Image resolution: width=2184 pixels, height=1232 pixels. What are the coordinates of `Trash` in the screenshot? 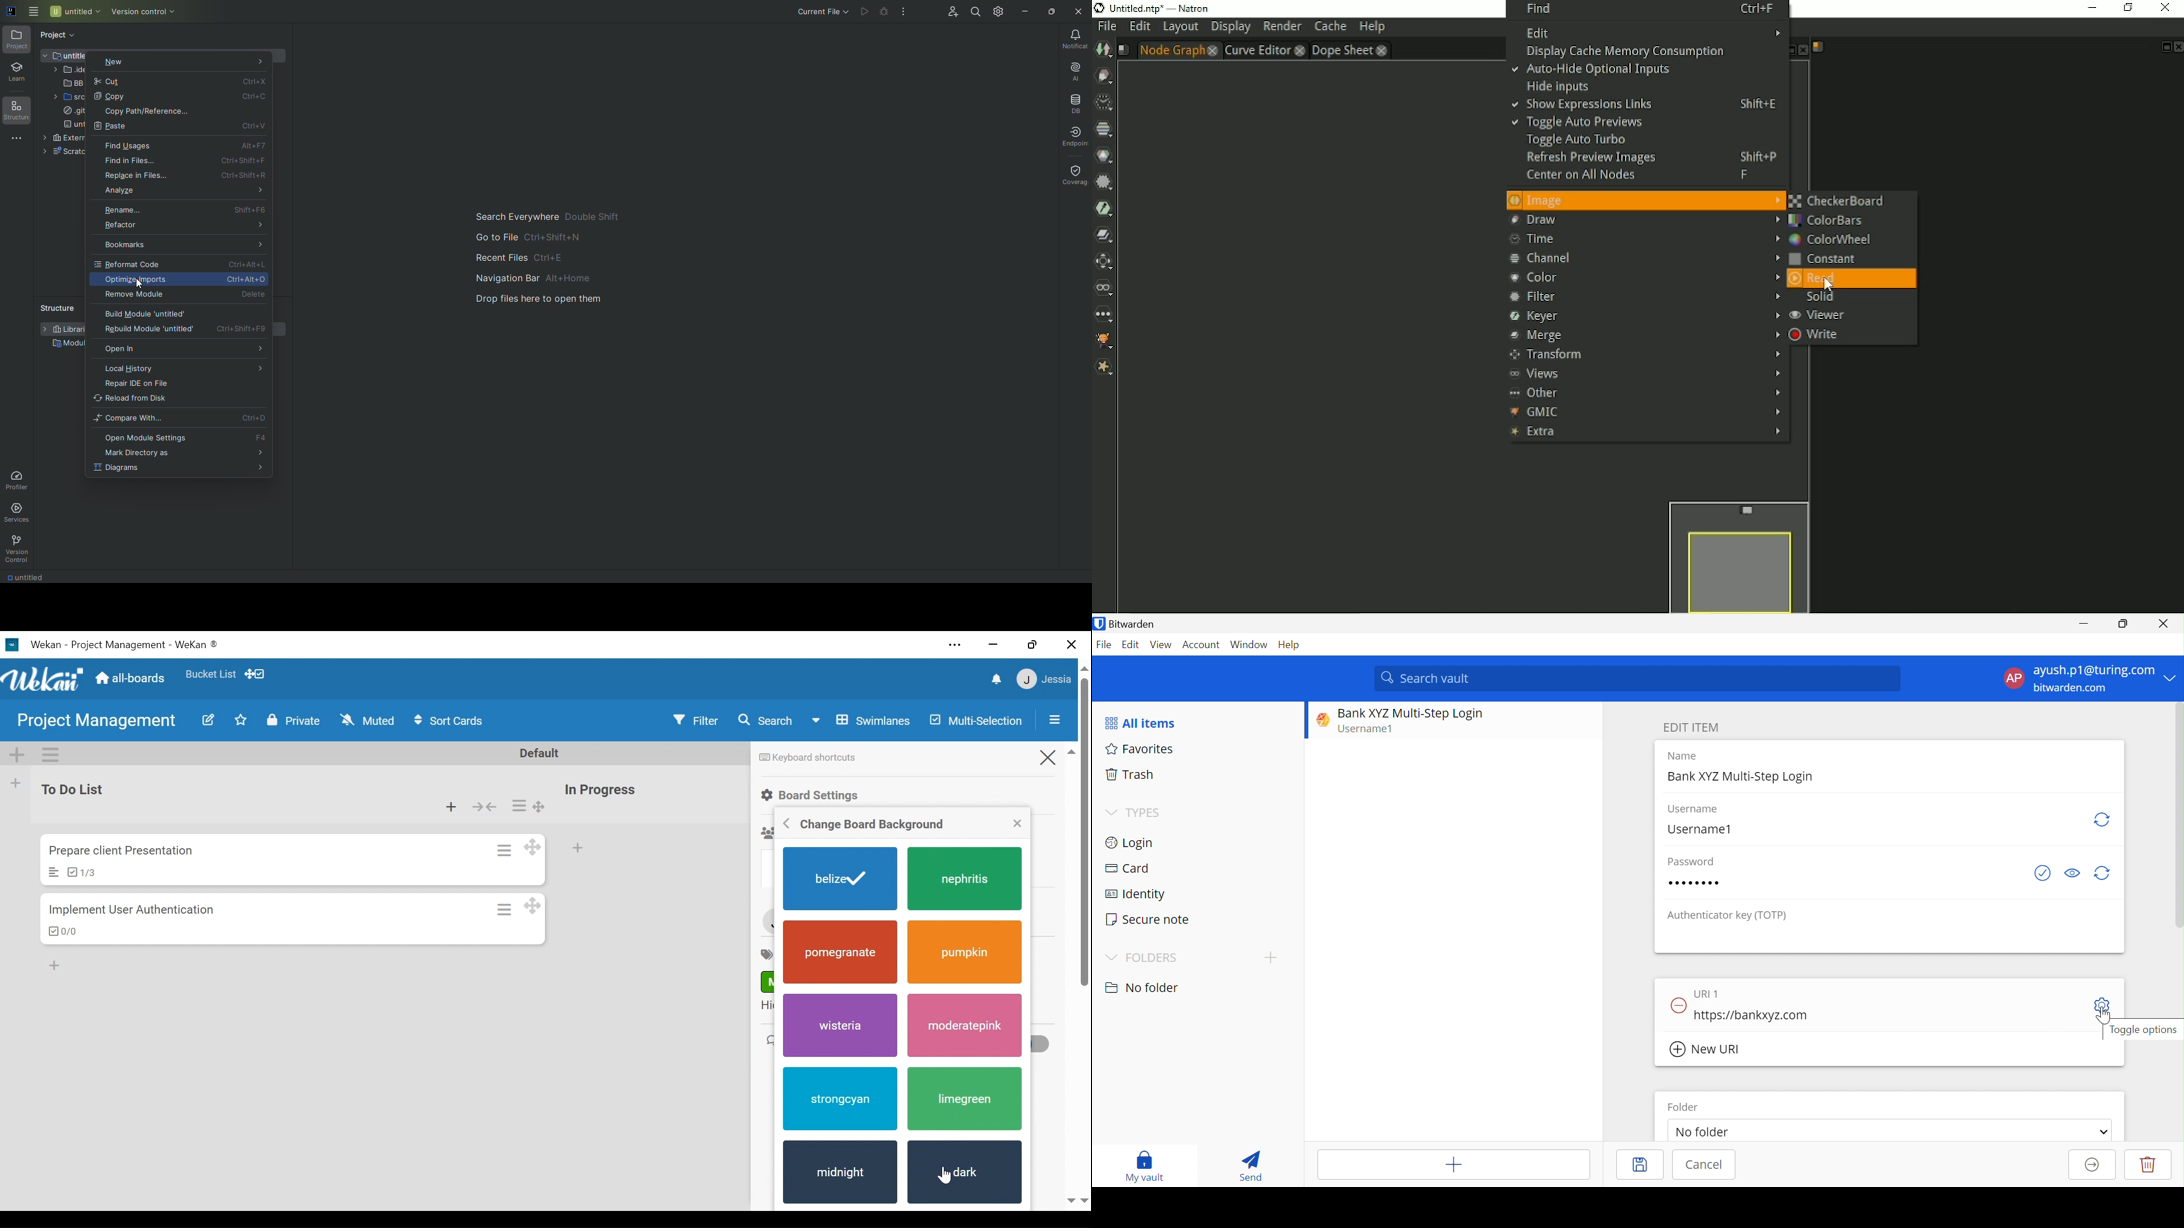 It's located at (1129, 773).